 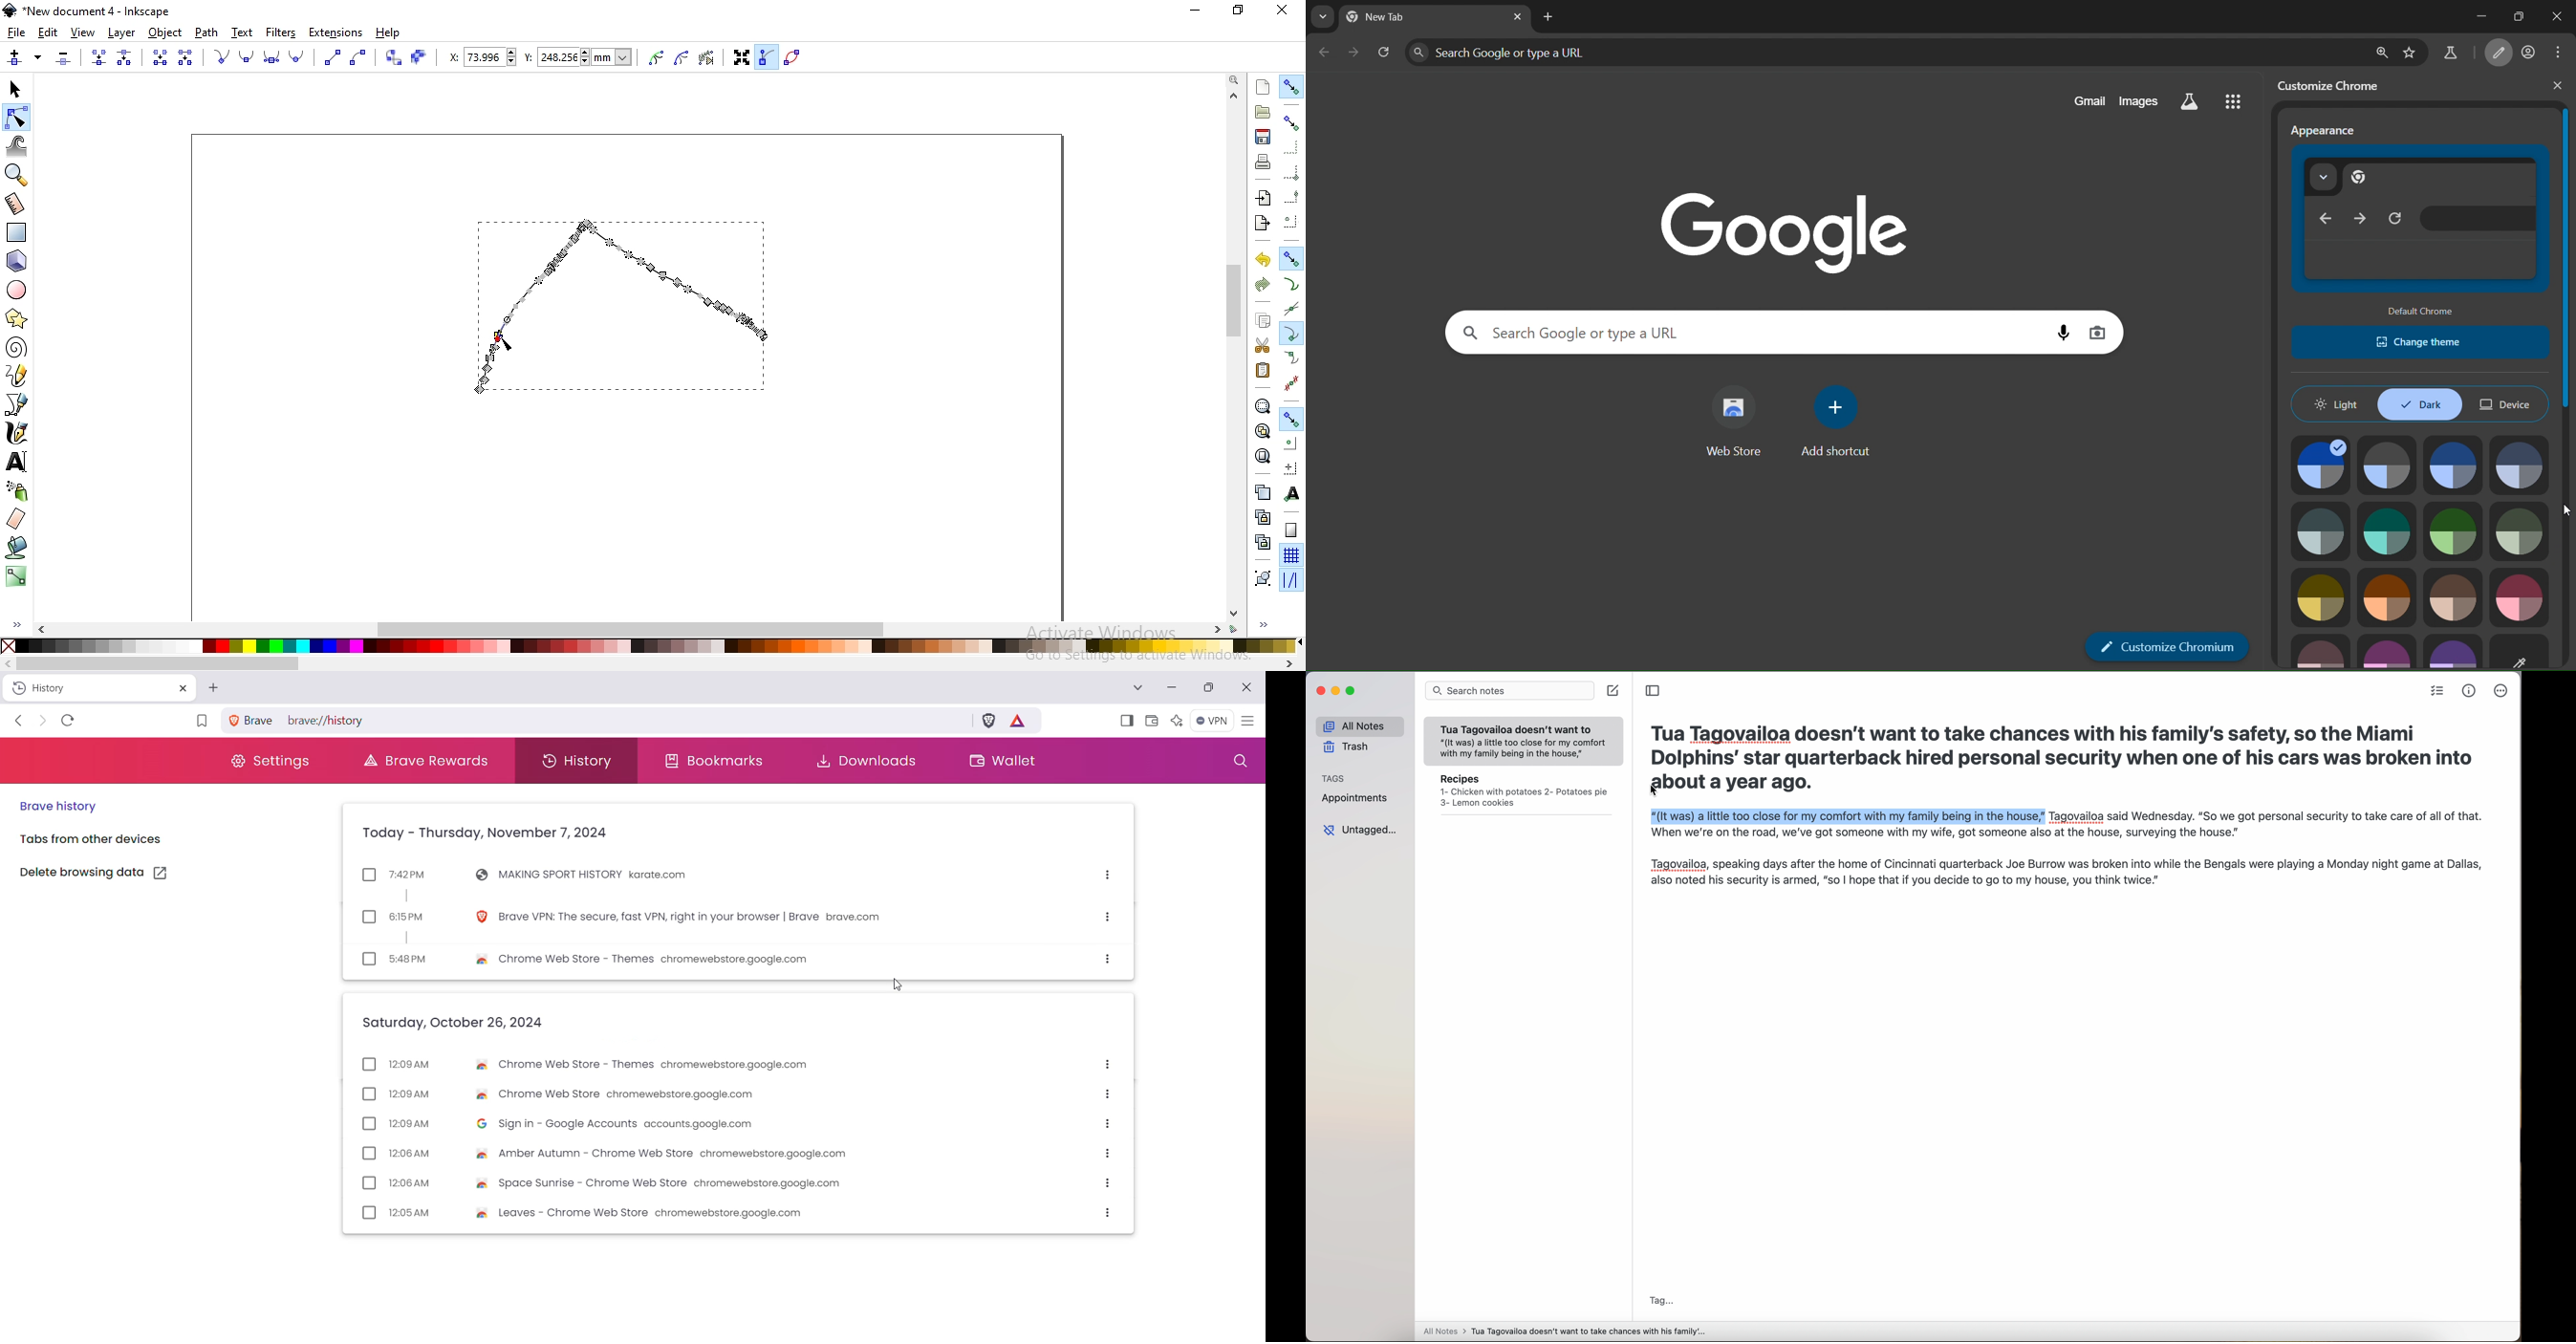 I want to click on 12:06 AM, so click(x=415, y=1153).